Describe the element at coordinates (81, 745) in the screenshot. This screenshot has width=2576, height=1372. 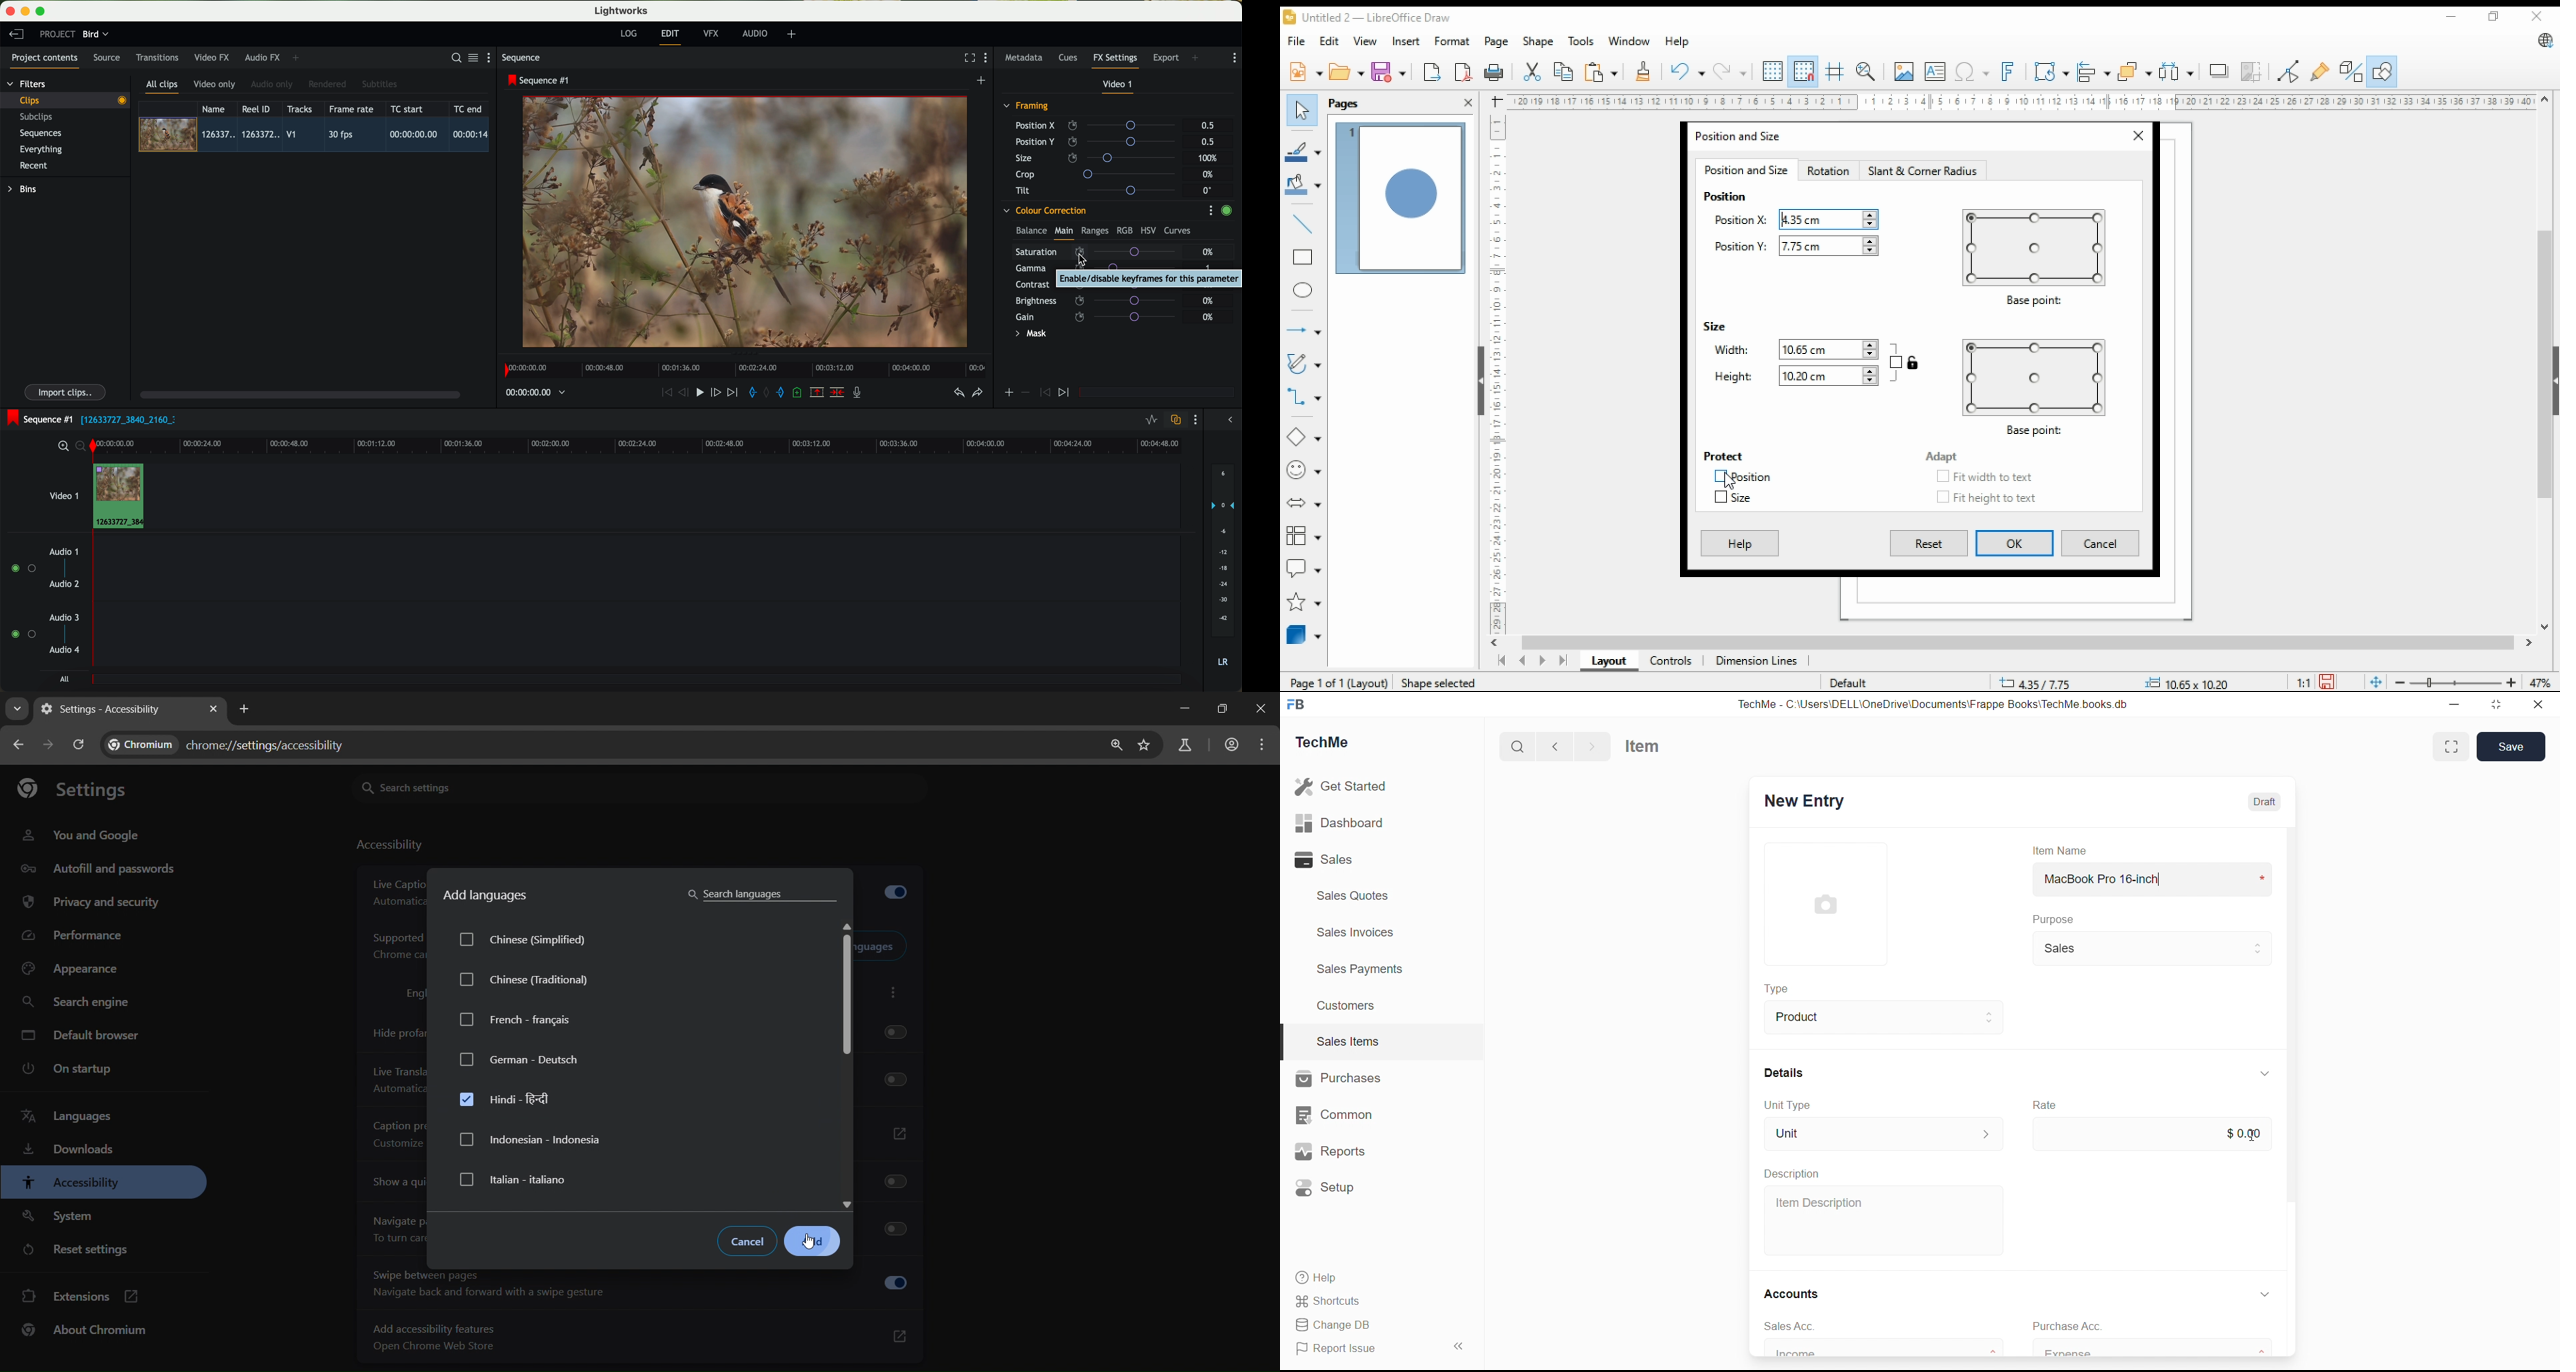
I see `reload page` at that location.